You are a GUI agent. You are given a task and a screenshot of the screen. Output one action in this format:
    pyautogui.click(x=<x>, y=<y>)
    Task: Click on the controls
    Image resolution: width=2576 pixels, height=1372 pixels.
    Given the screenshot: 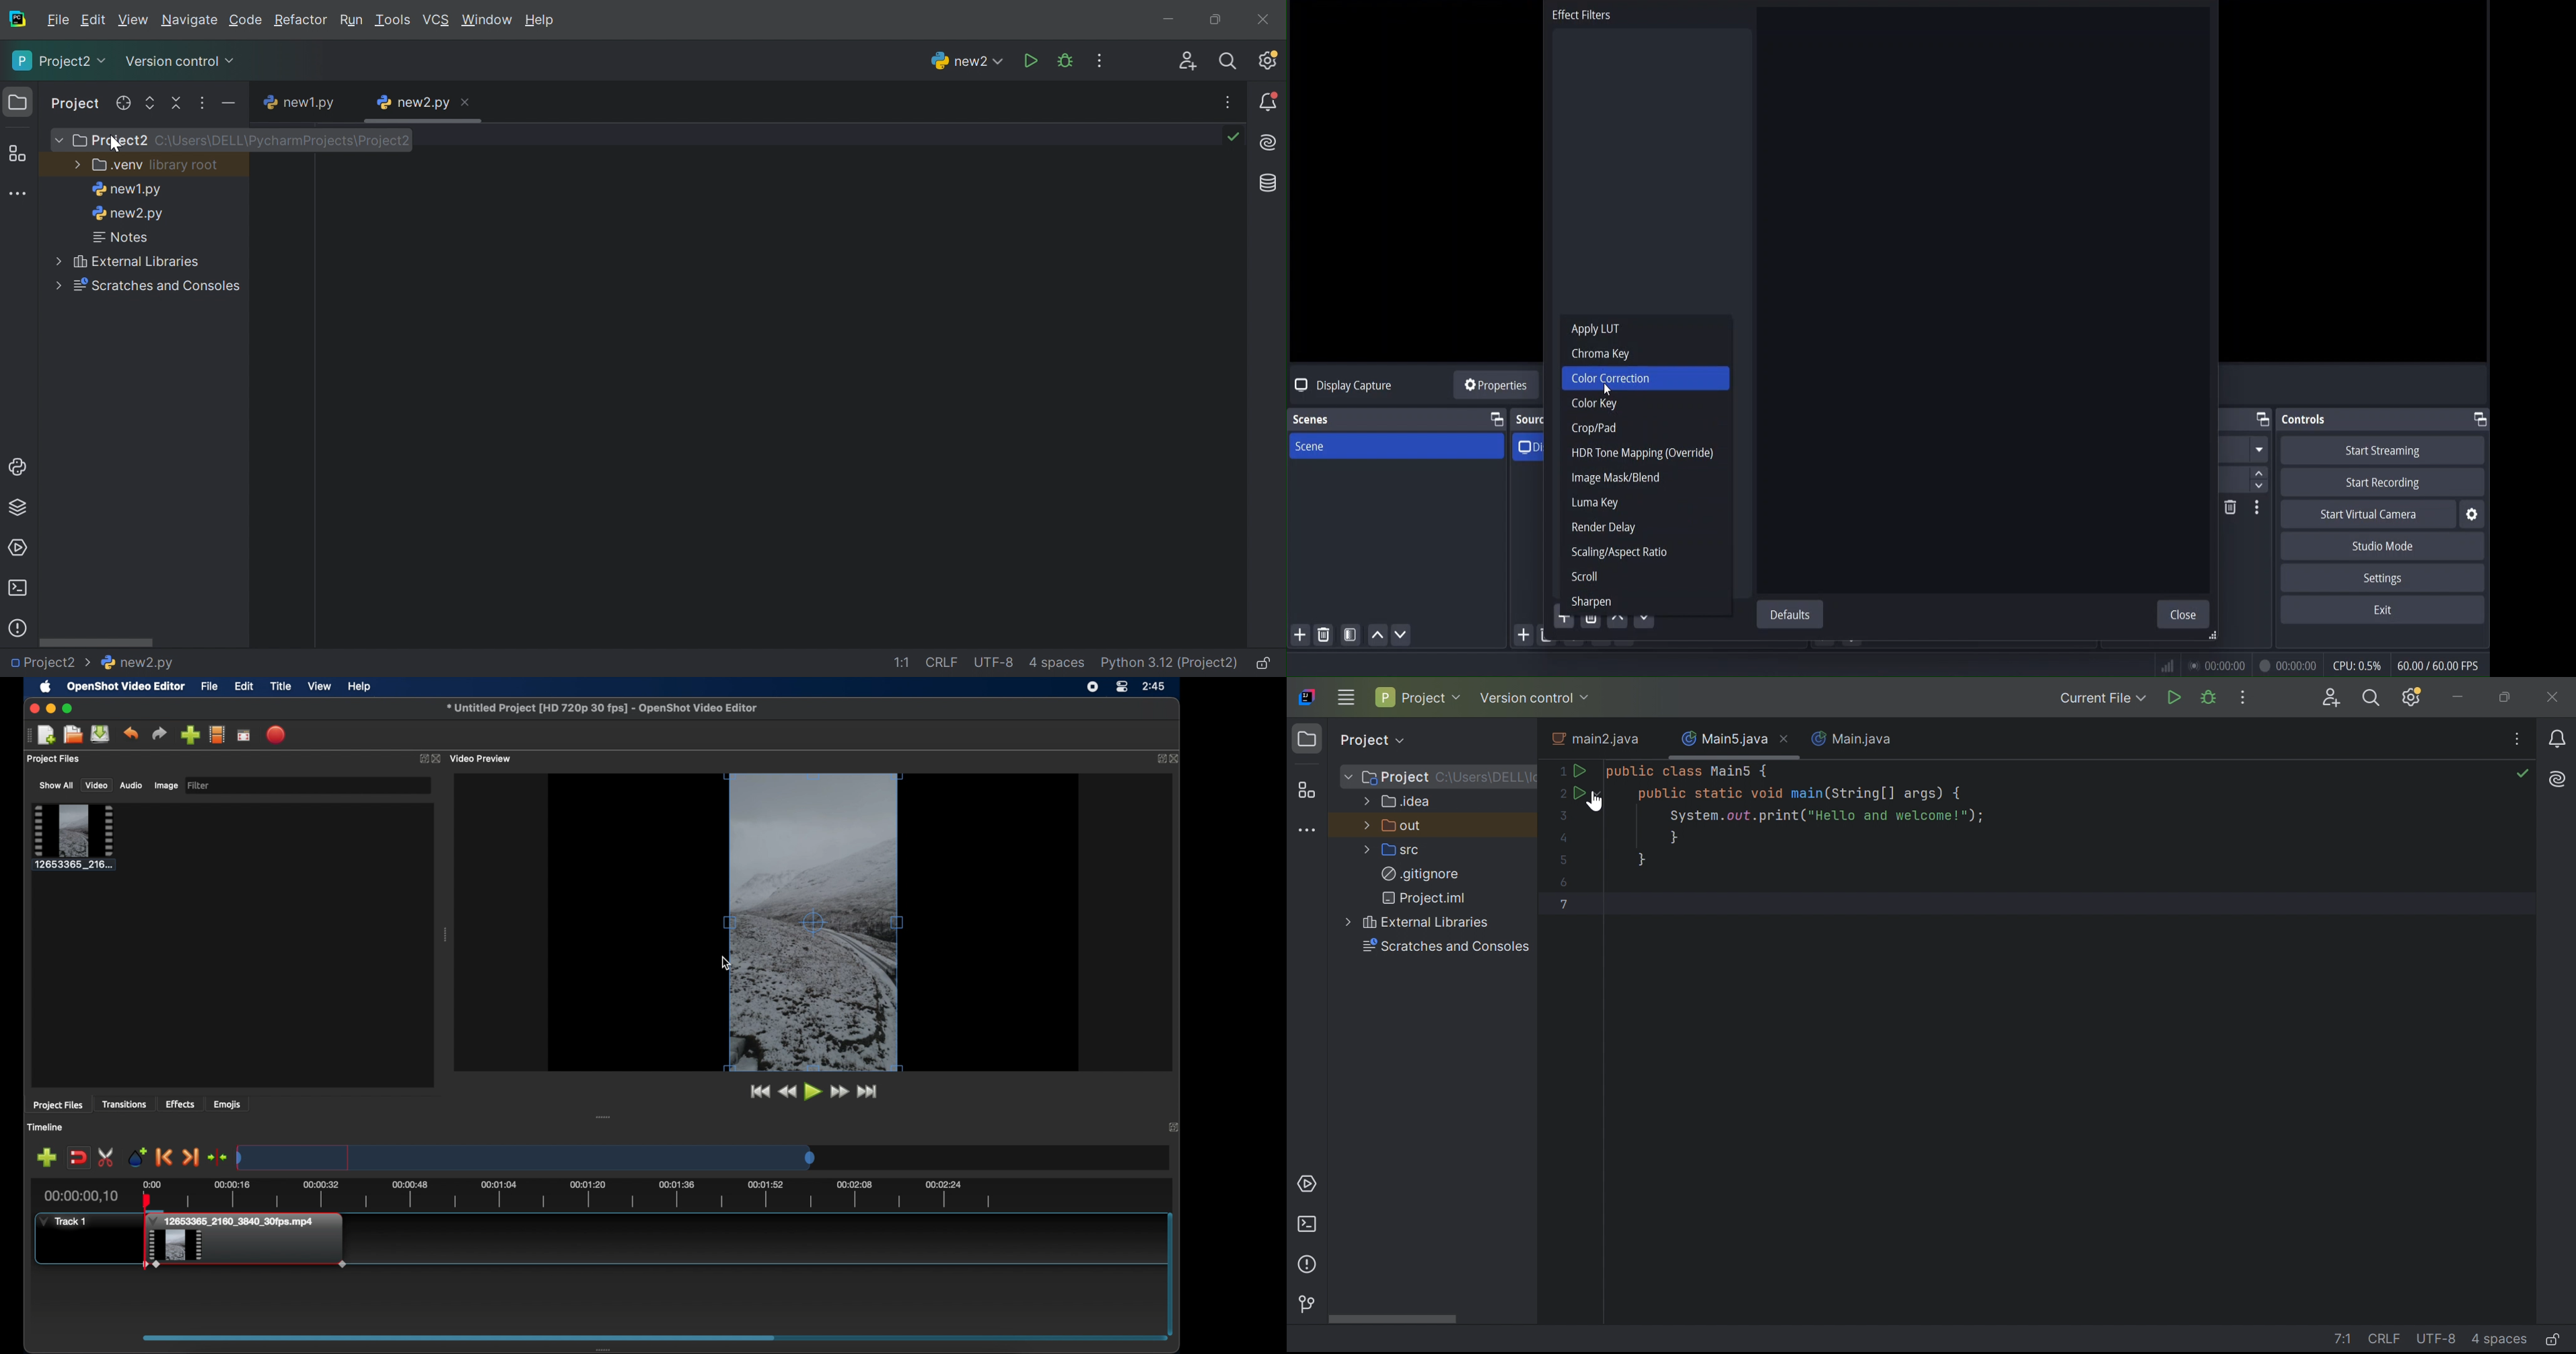 What is the action you would take?
    pyautogui.click(x=2307, y=419)
    